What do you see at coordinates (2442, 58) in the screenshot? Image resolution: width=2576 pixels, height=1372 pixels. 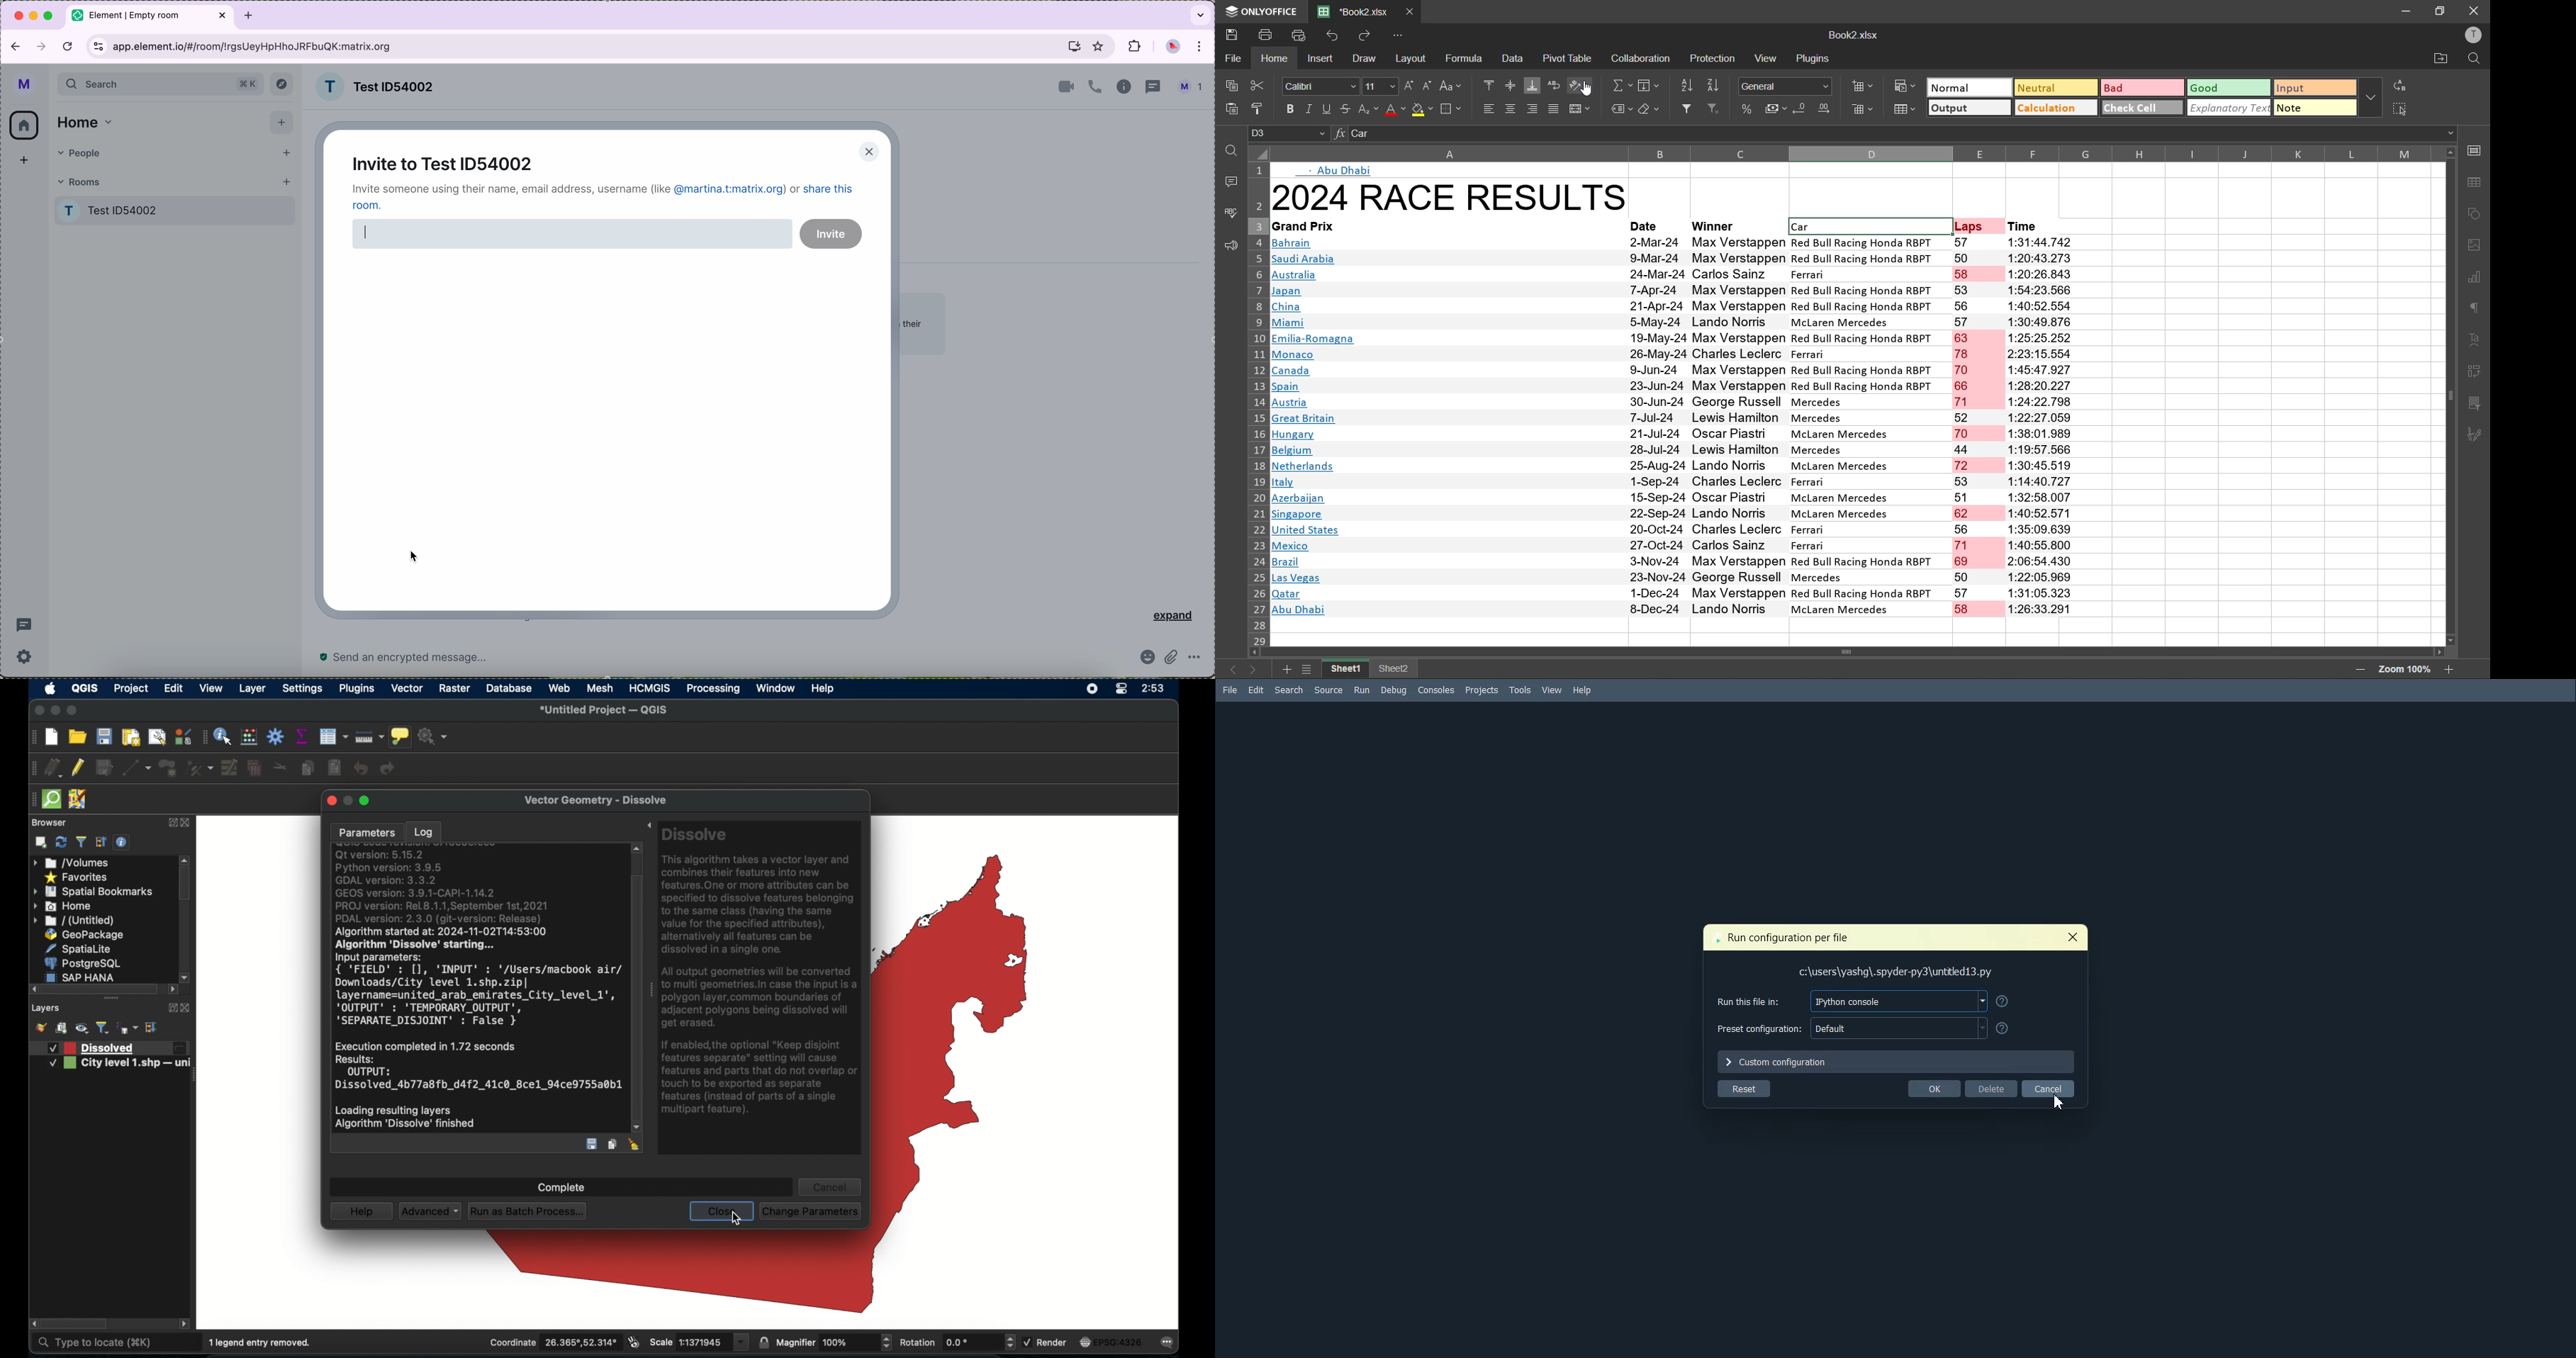 I see `open location` at bounding box center [2442, 58].